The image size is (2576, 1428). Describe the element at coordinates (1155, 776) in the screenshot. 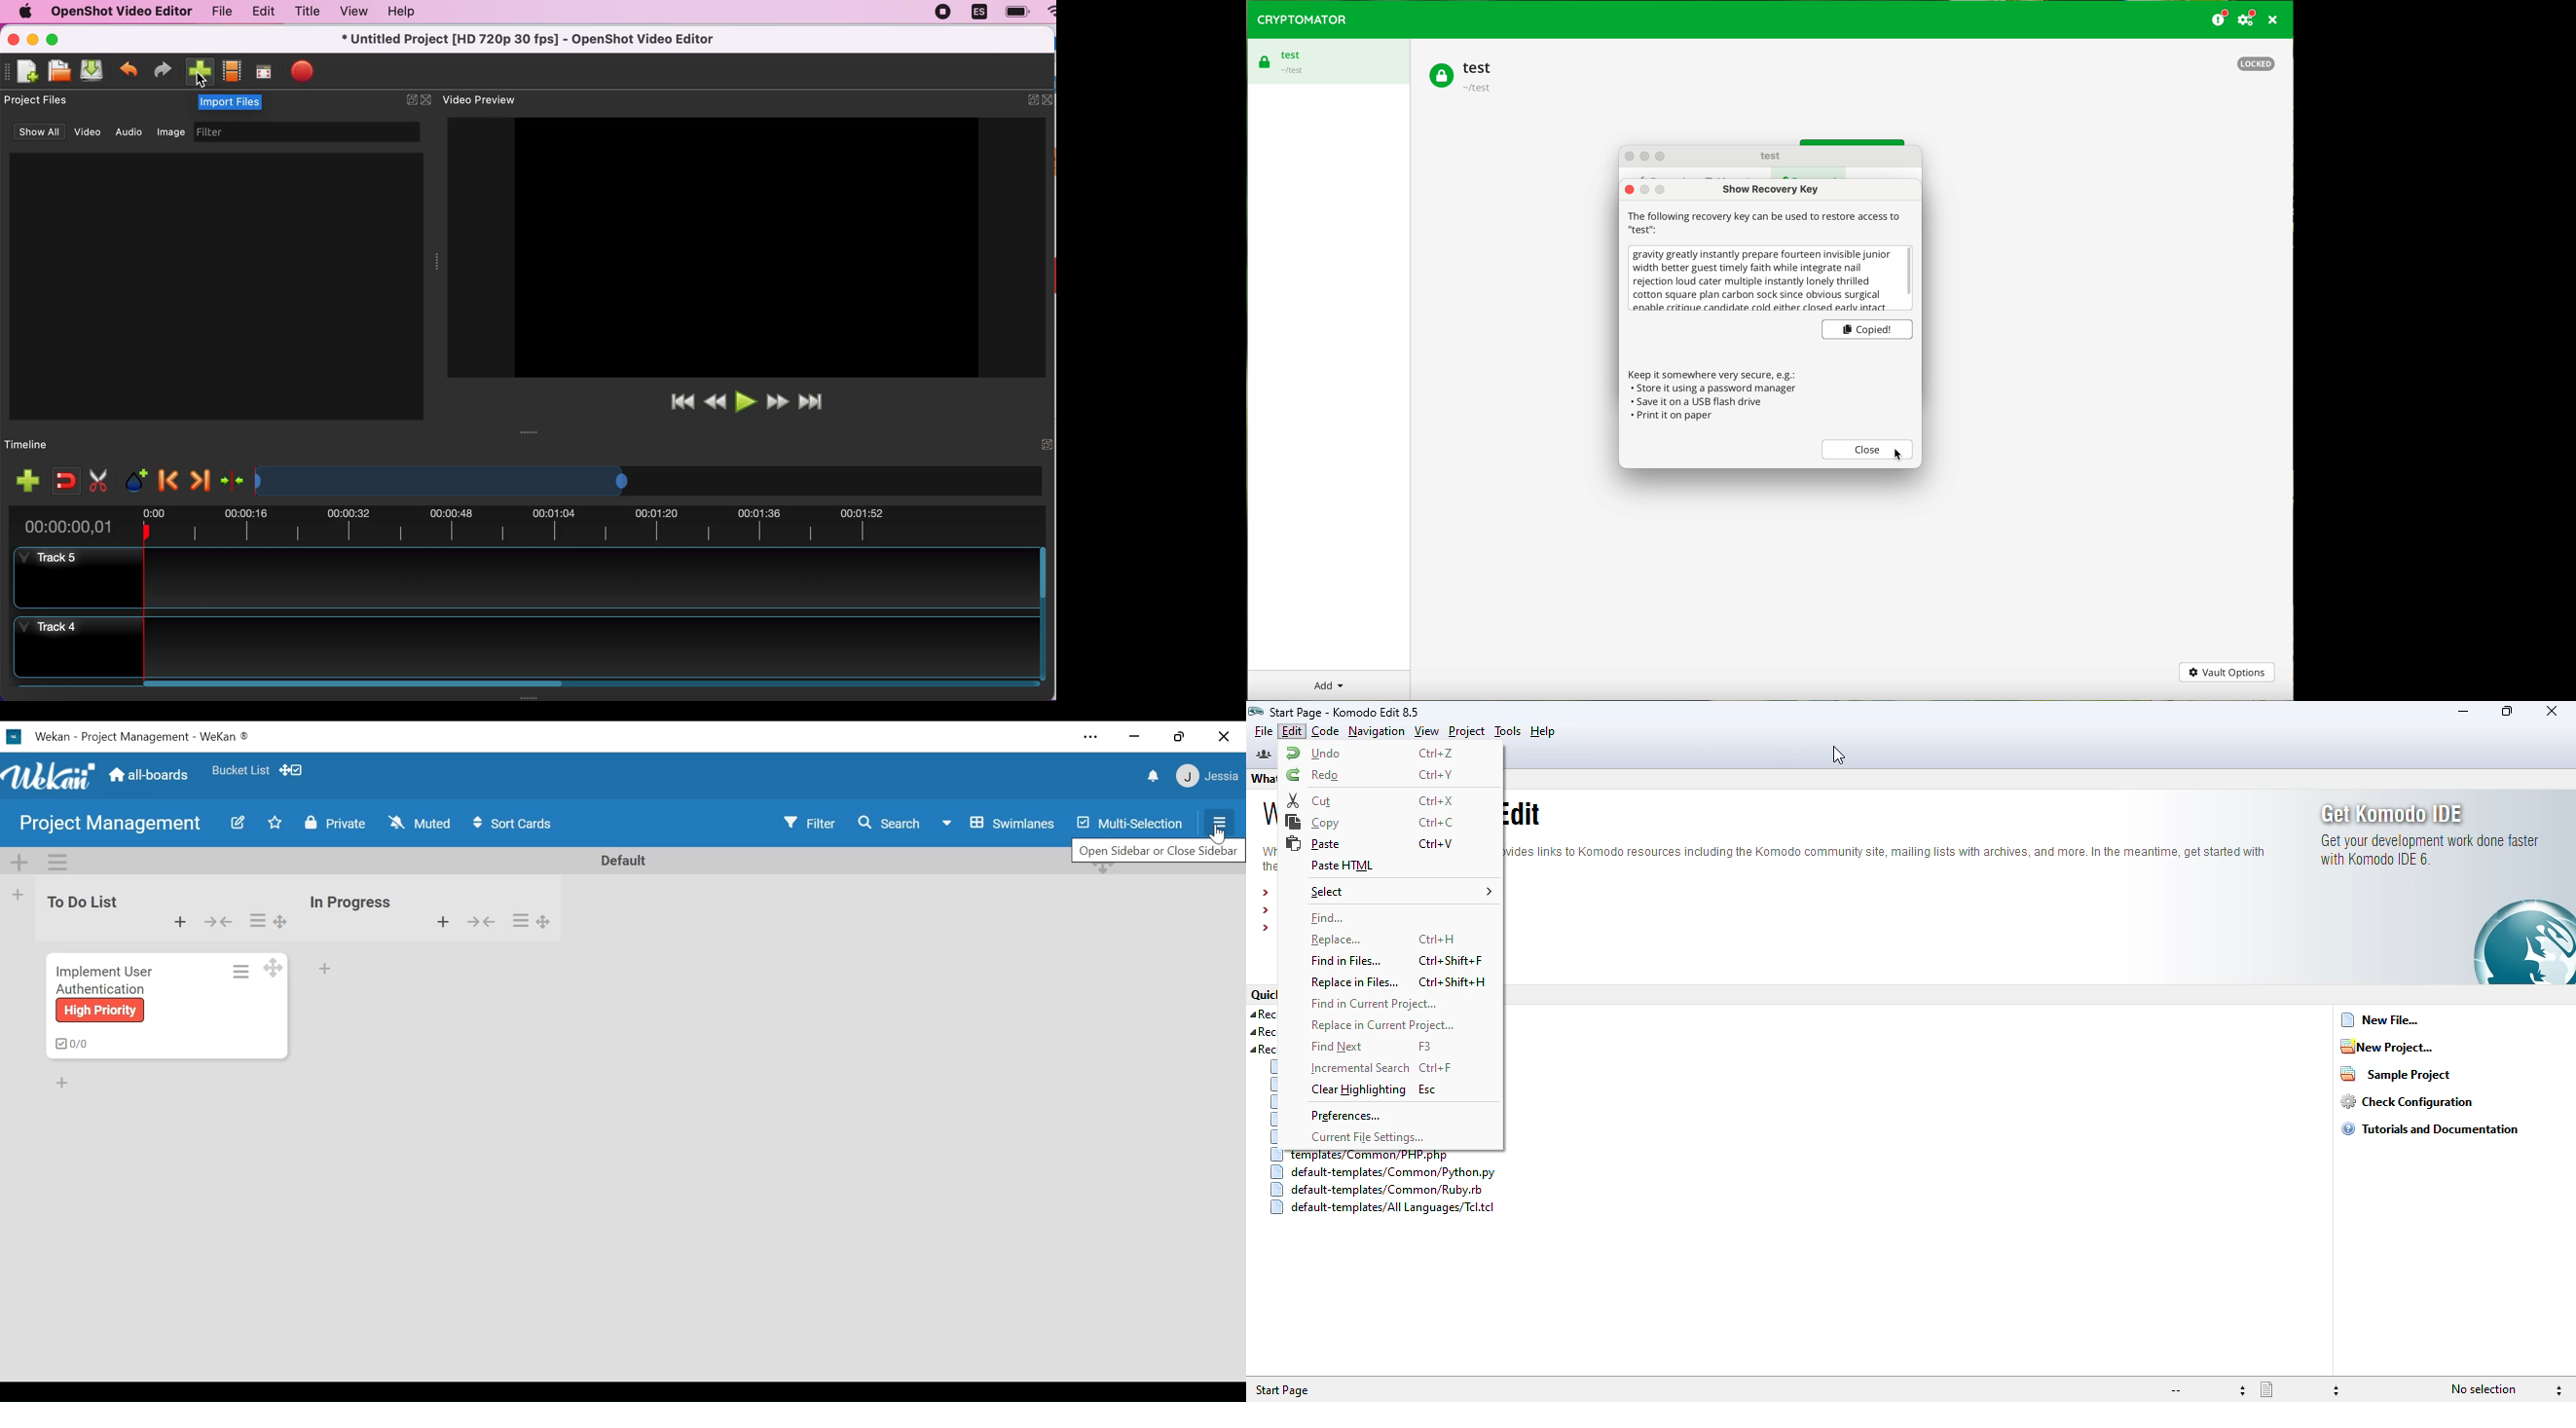

I see `notifications` at that location.